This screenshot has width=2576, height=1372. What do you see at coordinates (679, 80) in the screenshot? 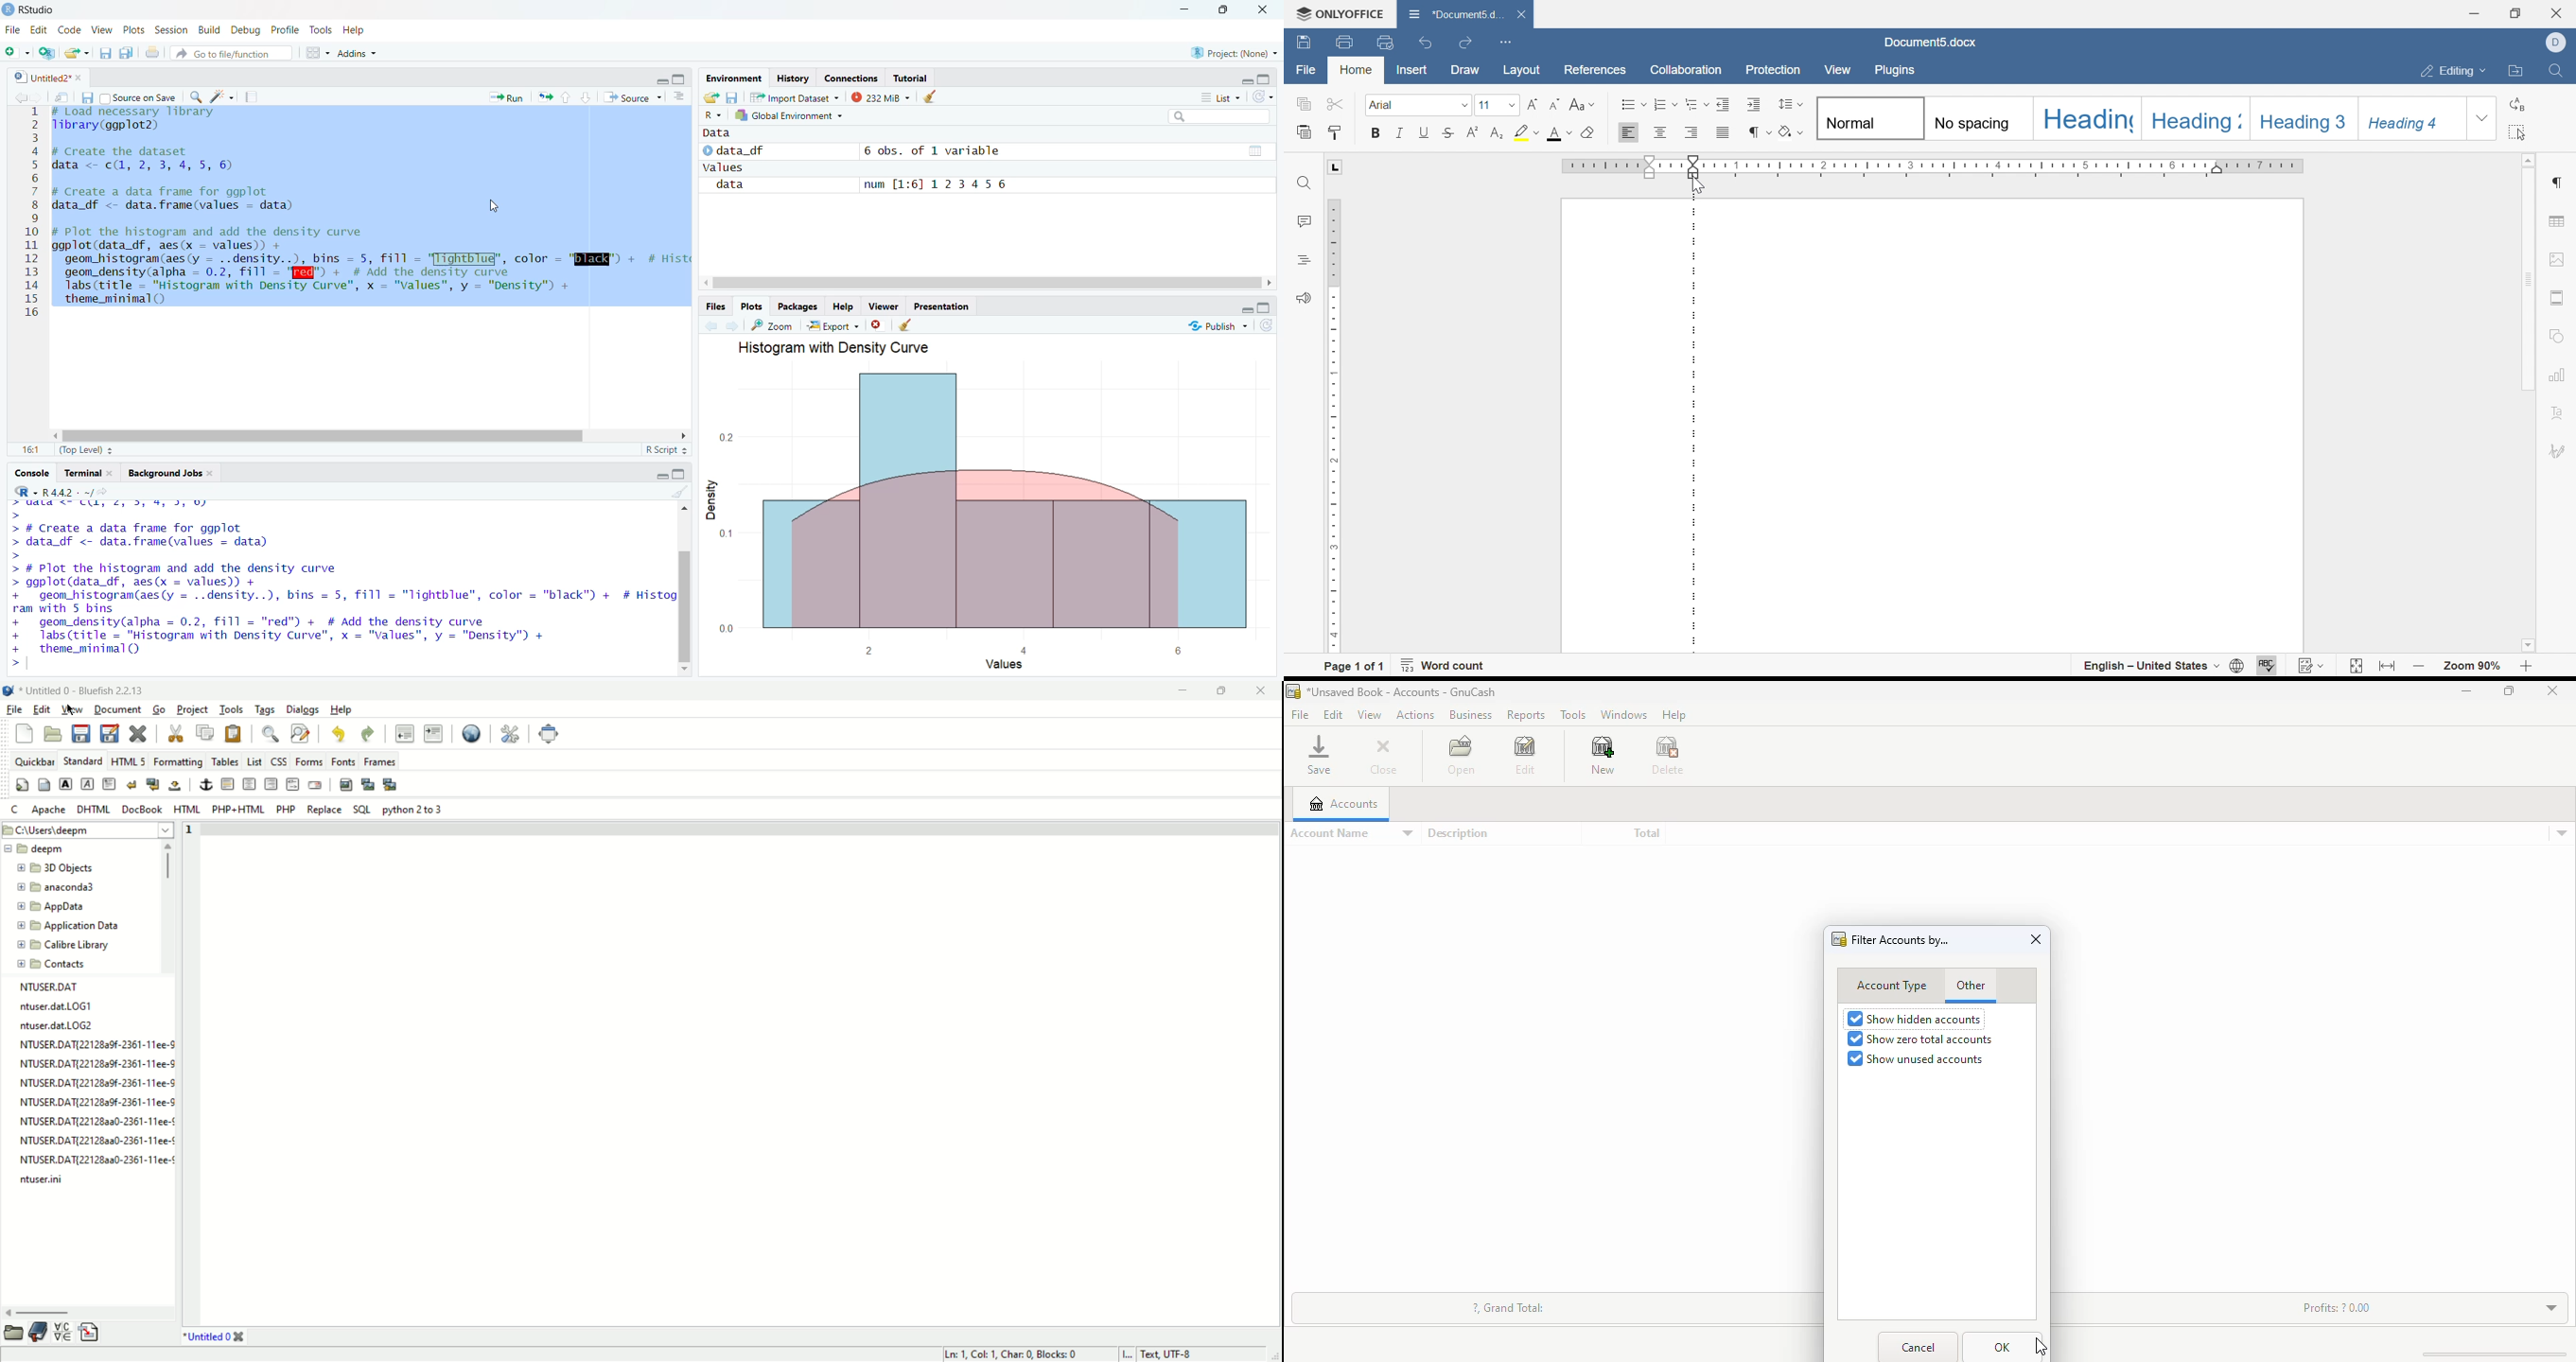
I see `maximize` at bounding box center [679, 80].